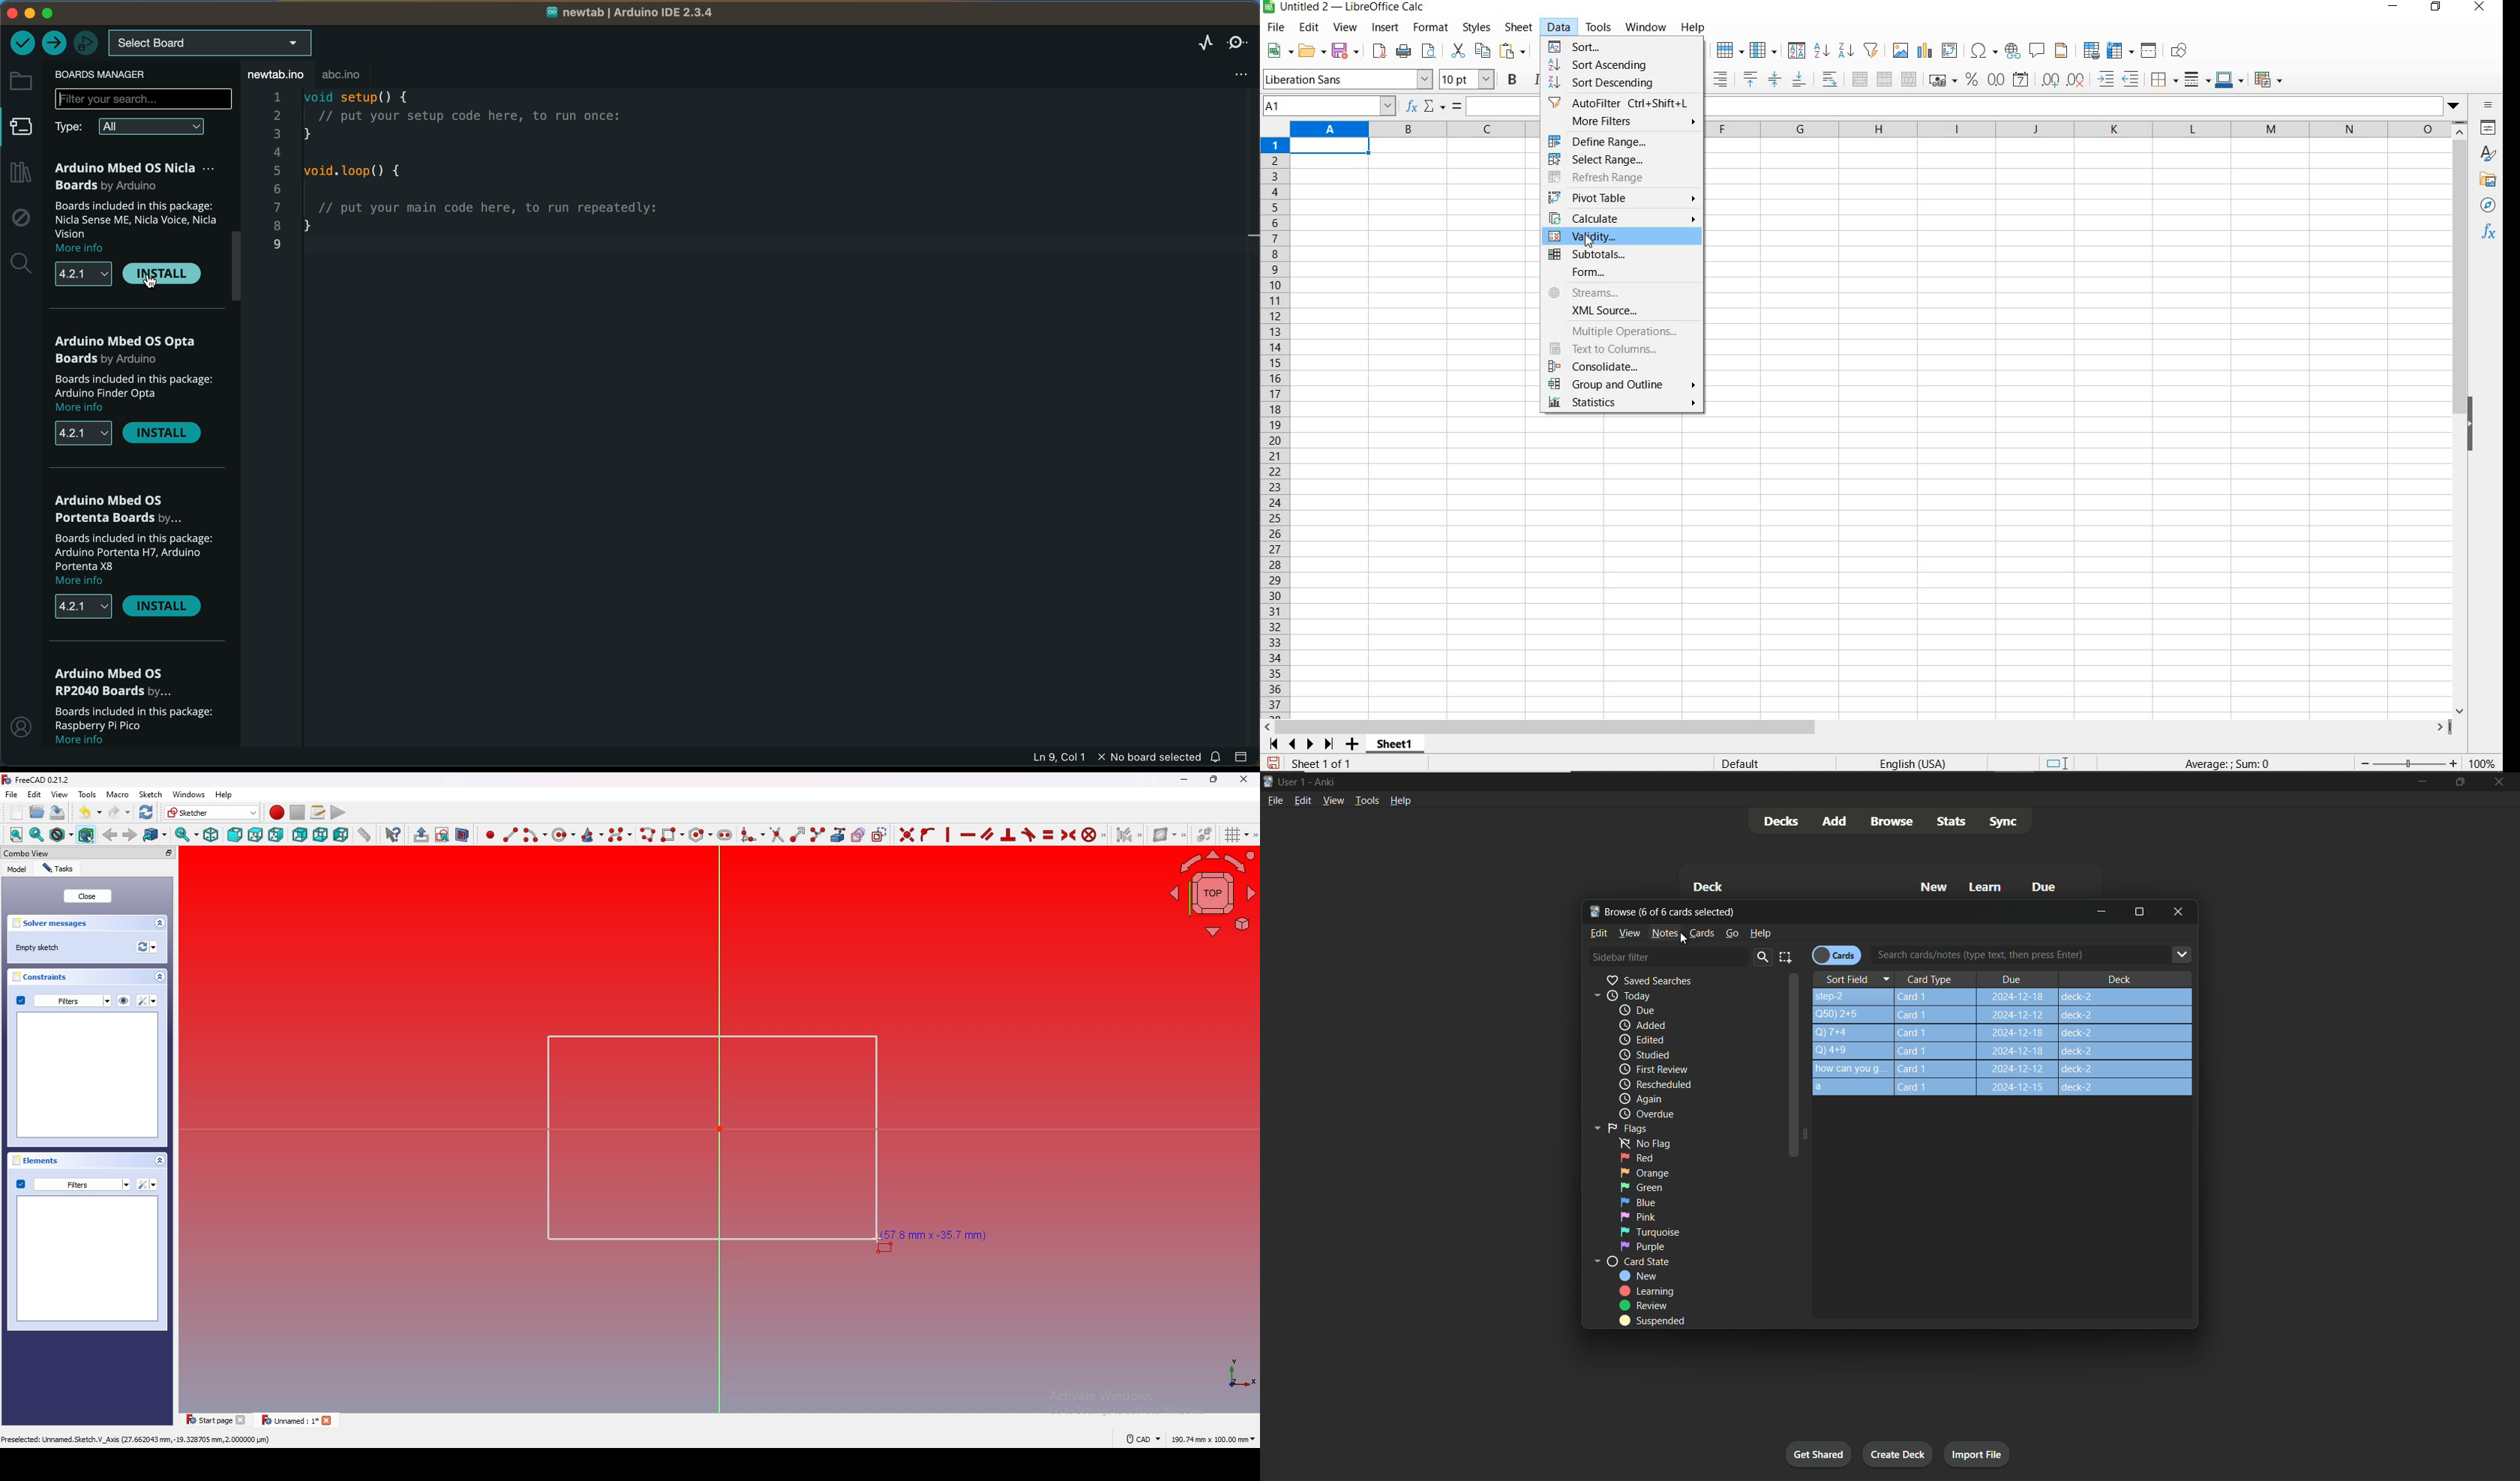 Image resolution: width=2520 pixels, height=1484 pixels. What do you see at coordinates (2165, 80) in the screenshot?
I see `borders` at bounding box center [2165, 80].